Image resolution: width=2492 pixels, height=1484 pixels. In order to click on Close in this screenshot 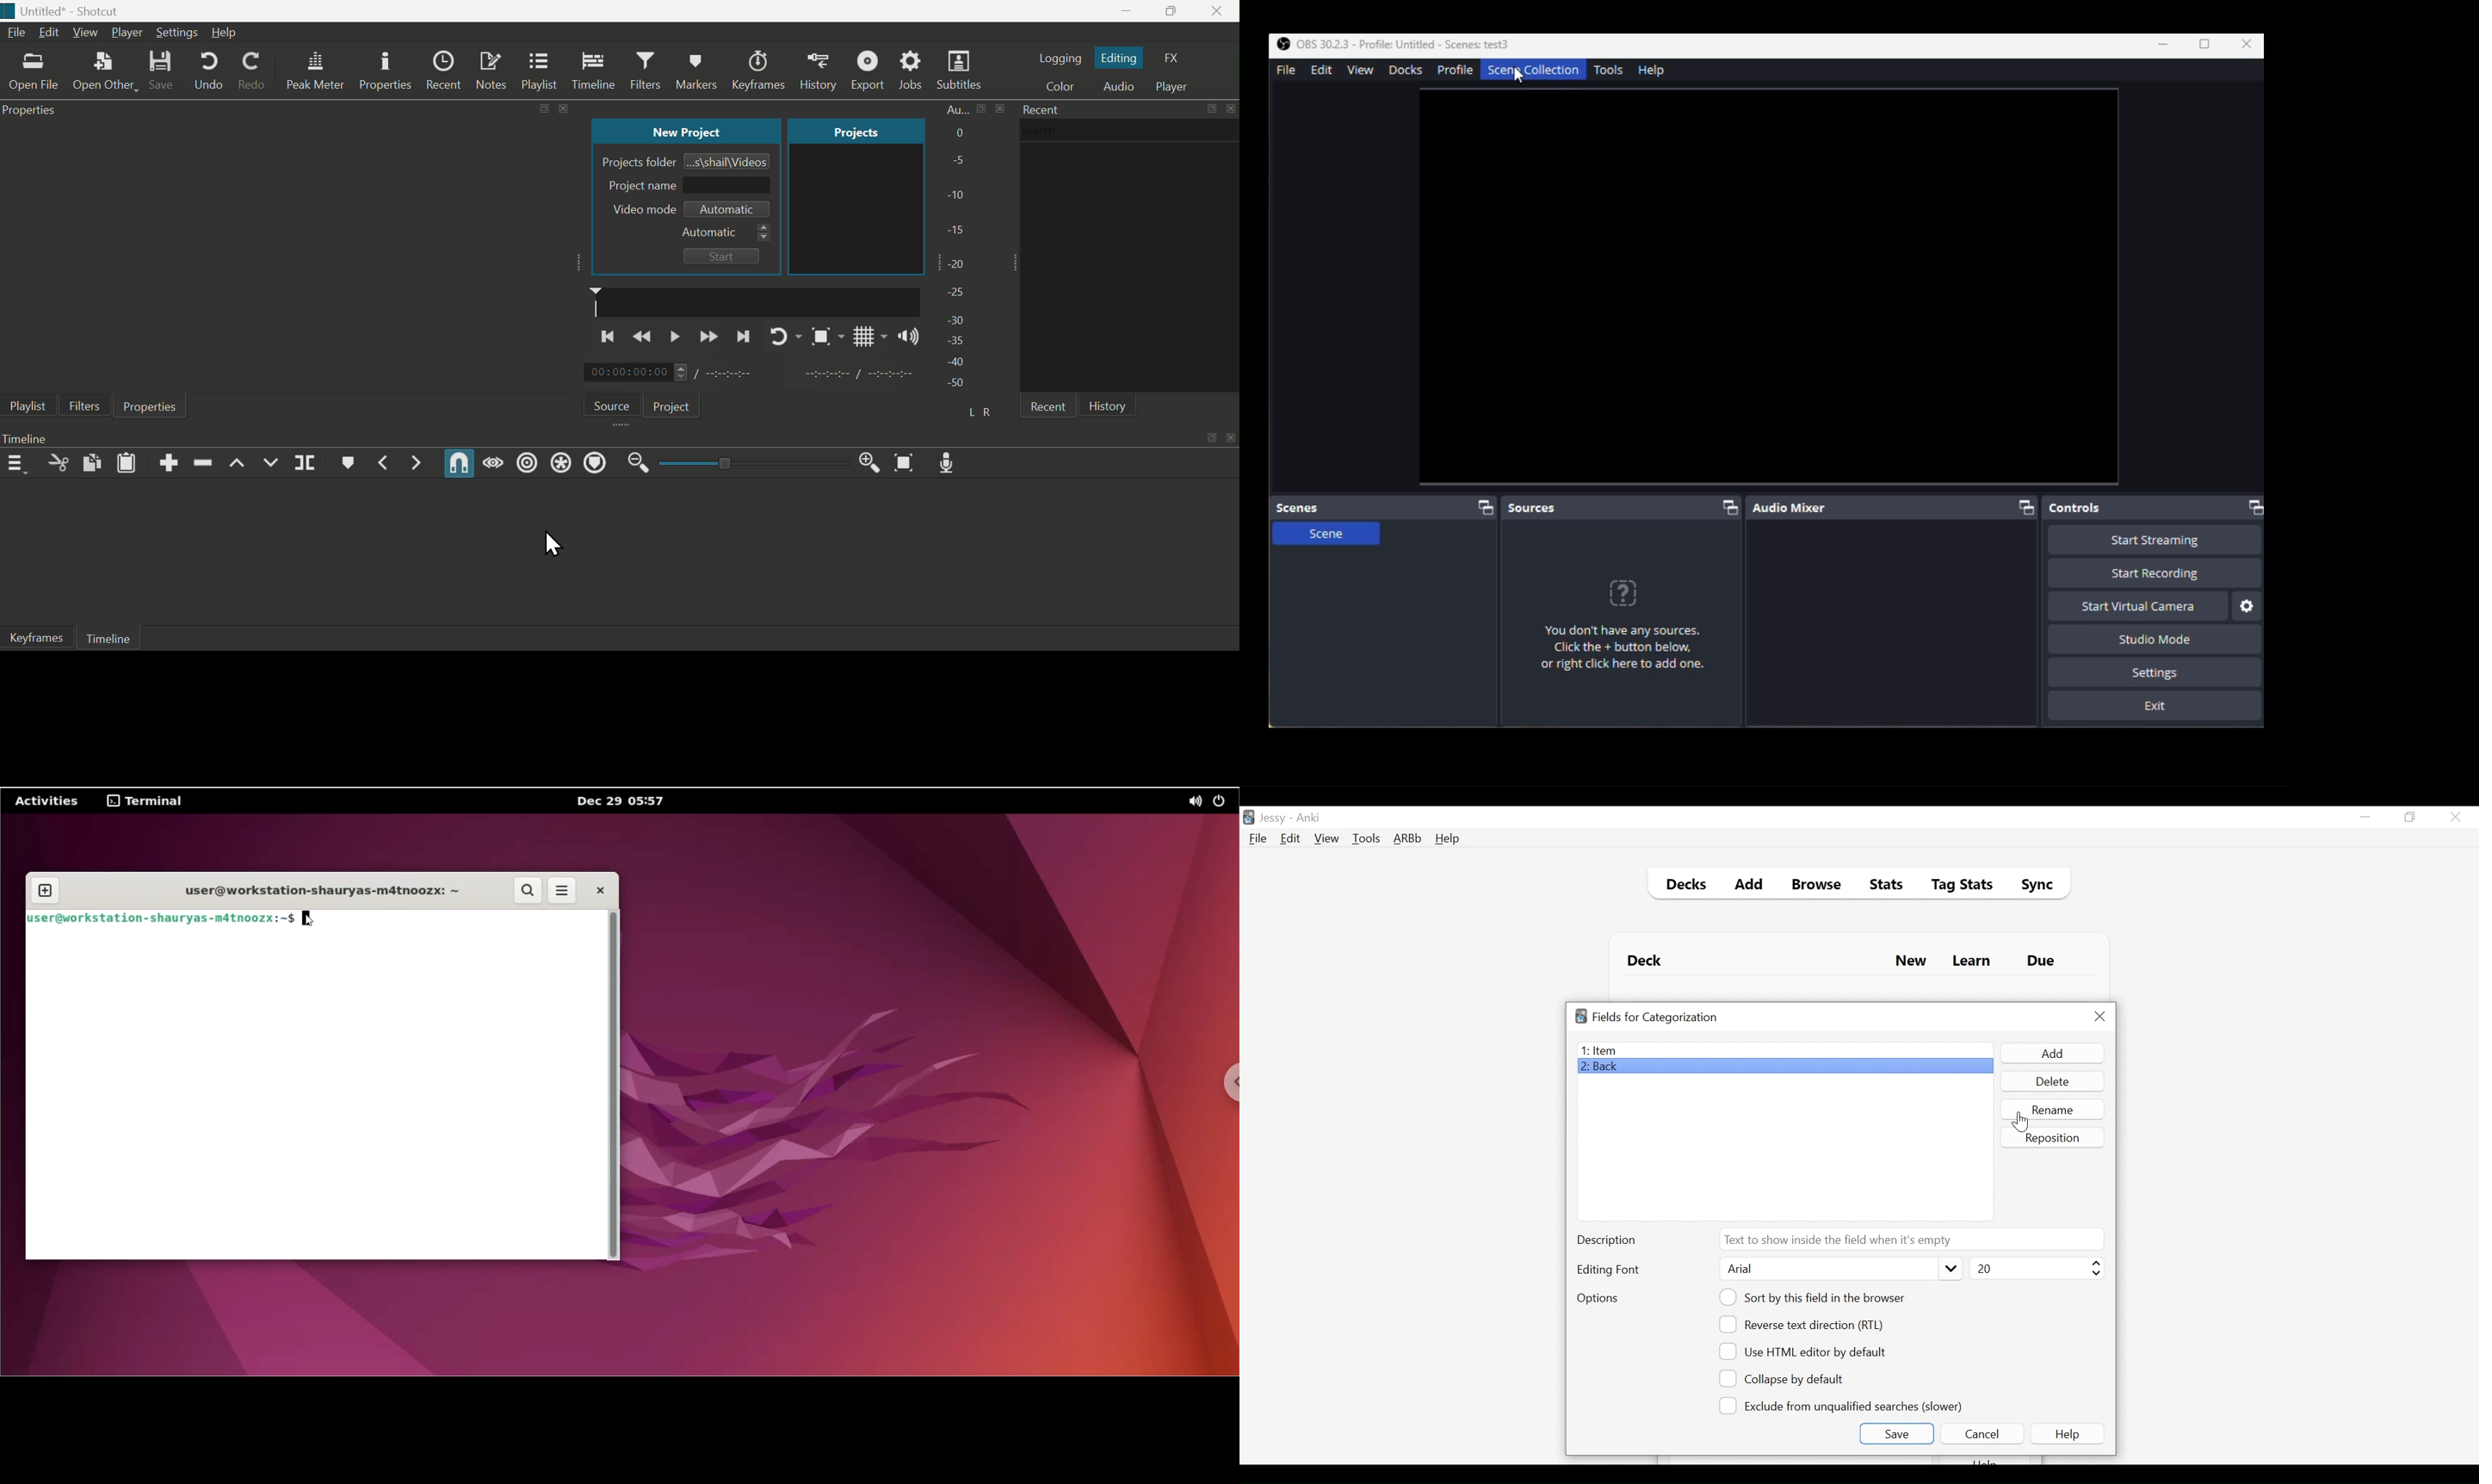, I will do `click(2455, 817)`.